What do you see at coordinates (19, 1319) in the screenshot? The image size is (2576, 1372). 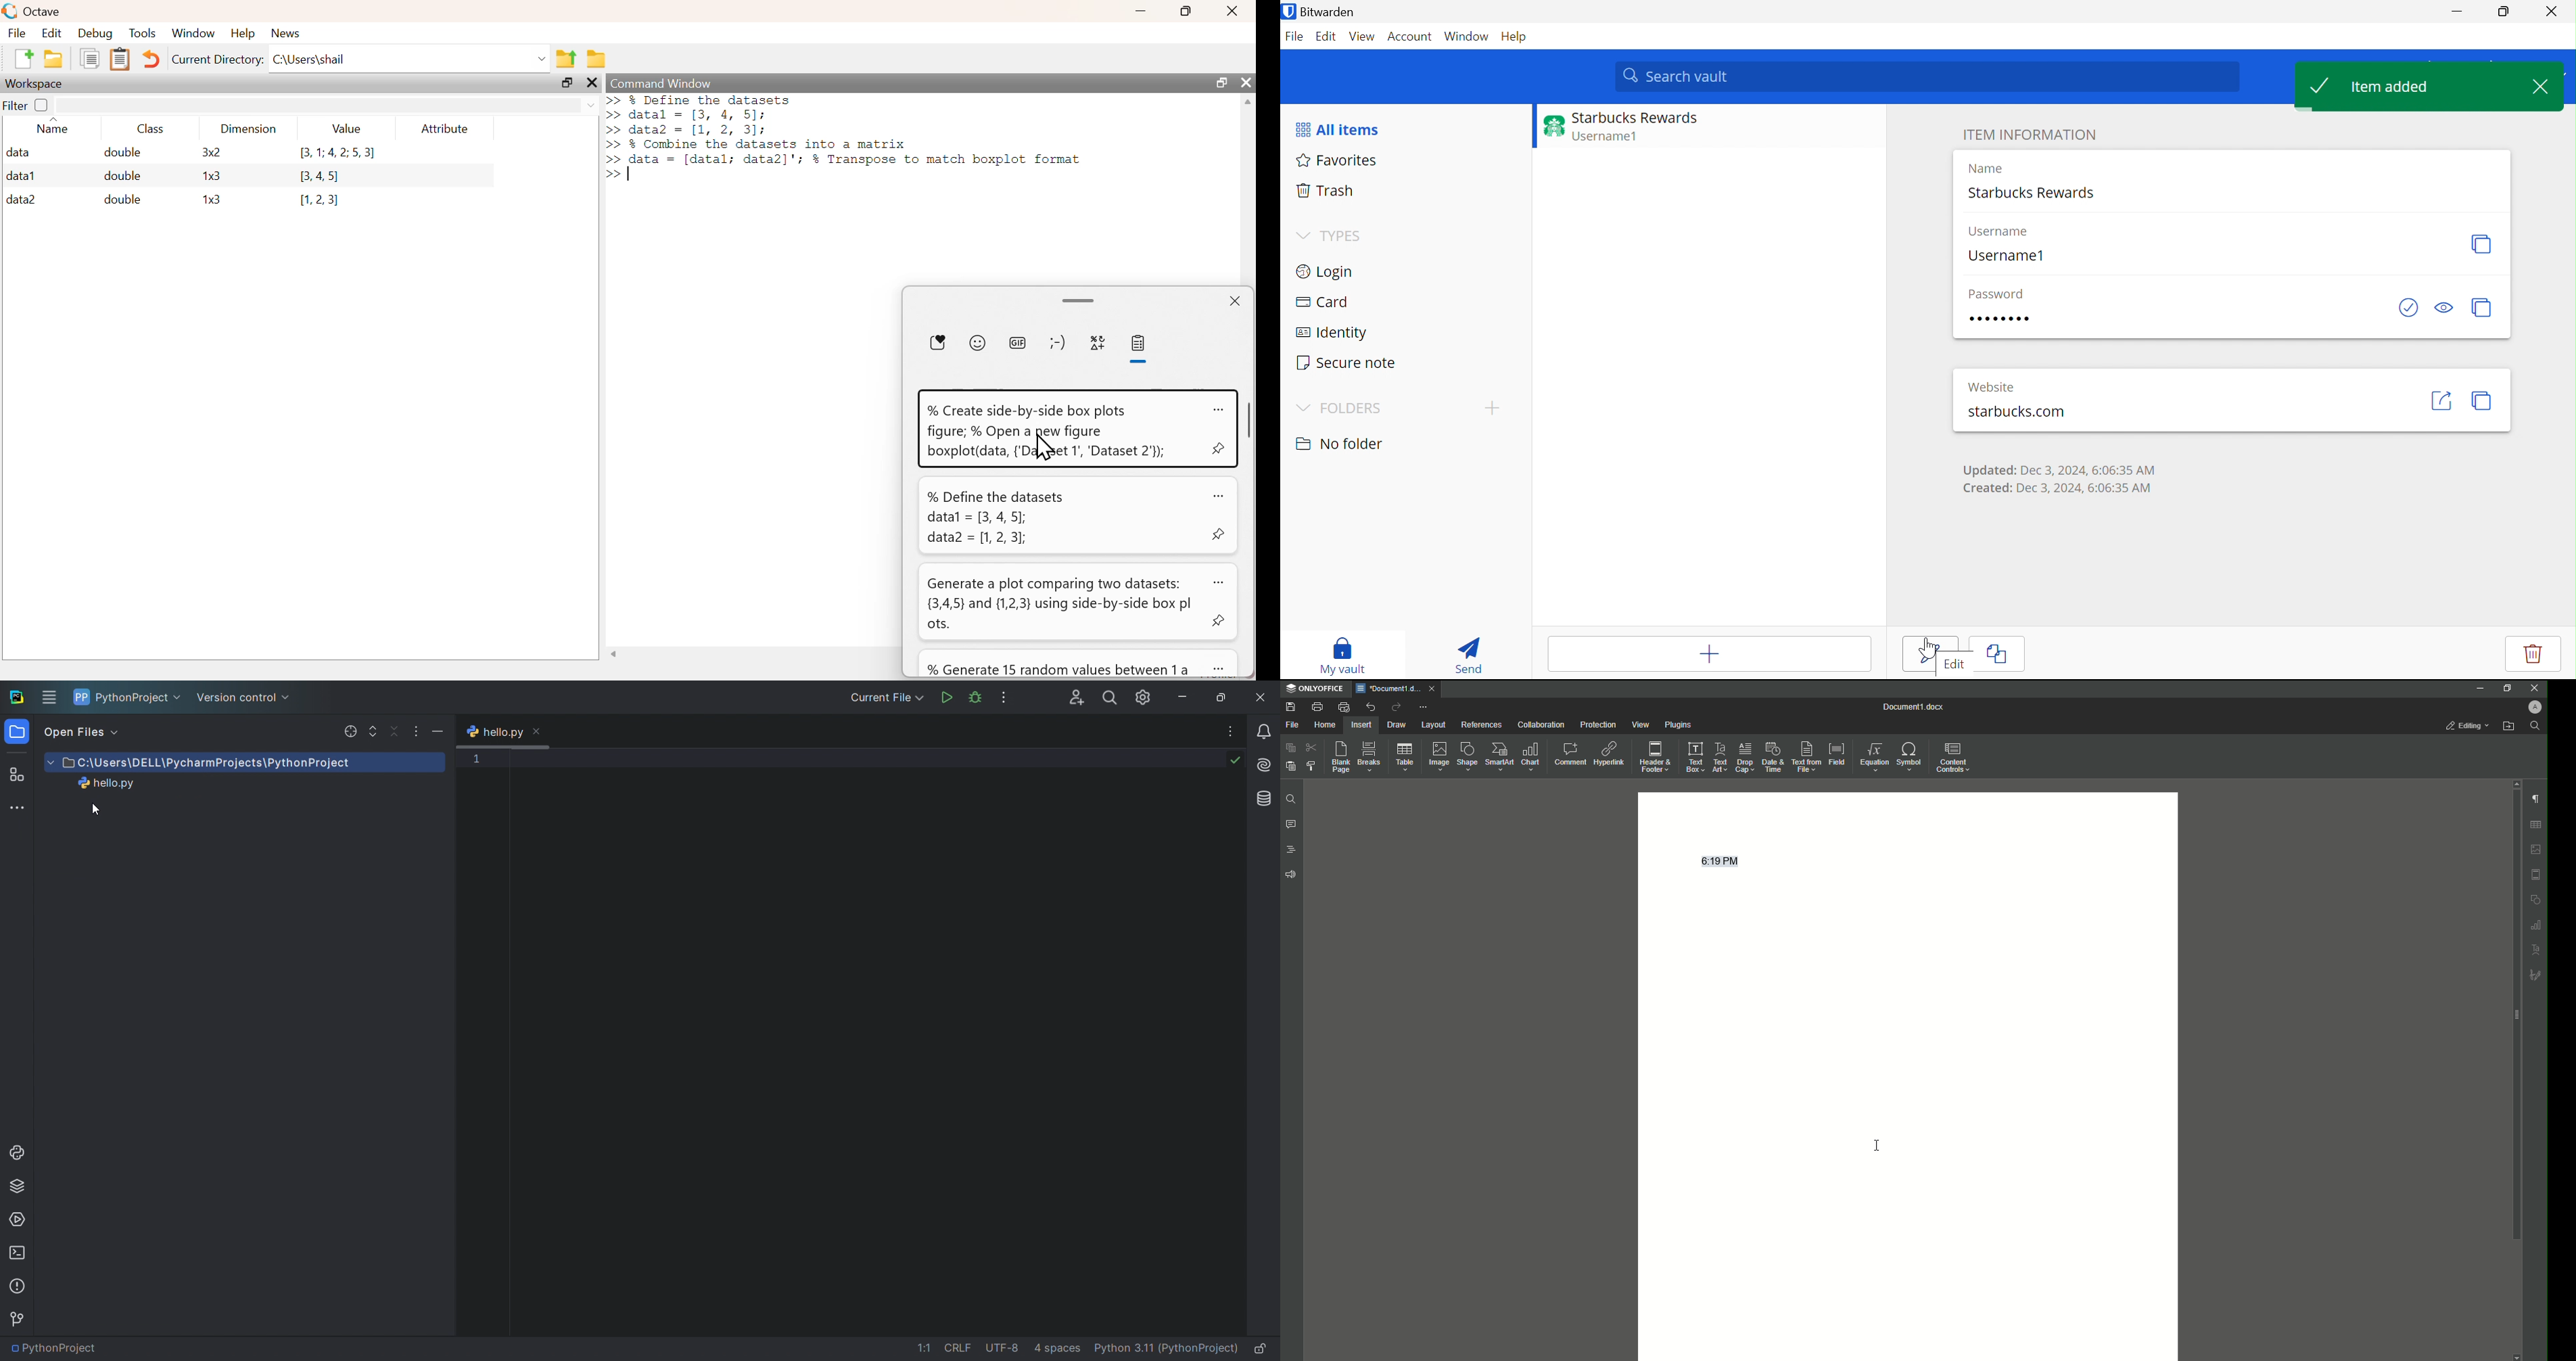 I see `version control` at bounding box center [19, 1319].